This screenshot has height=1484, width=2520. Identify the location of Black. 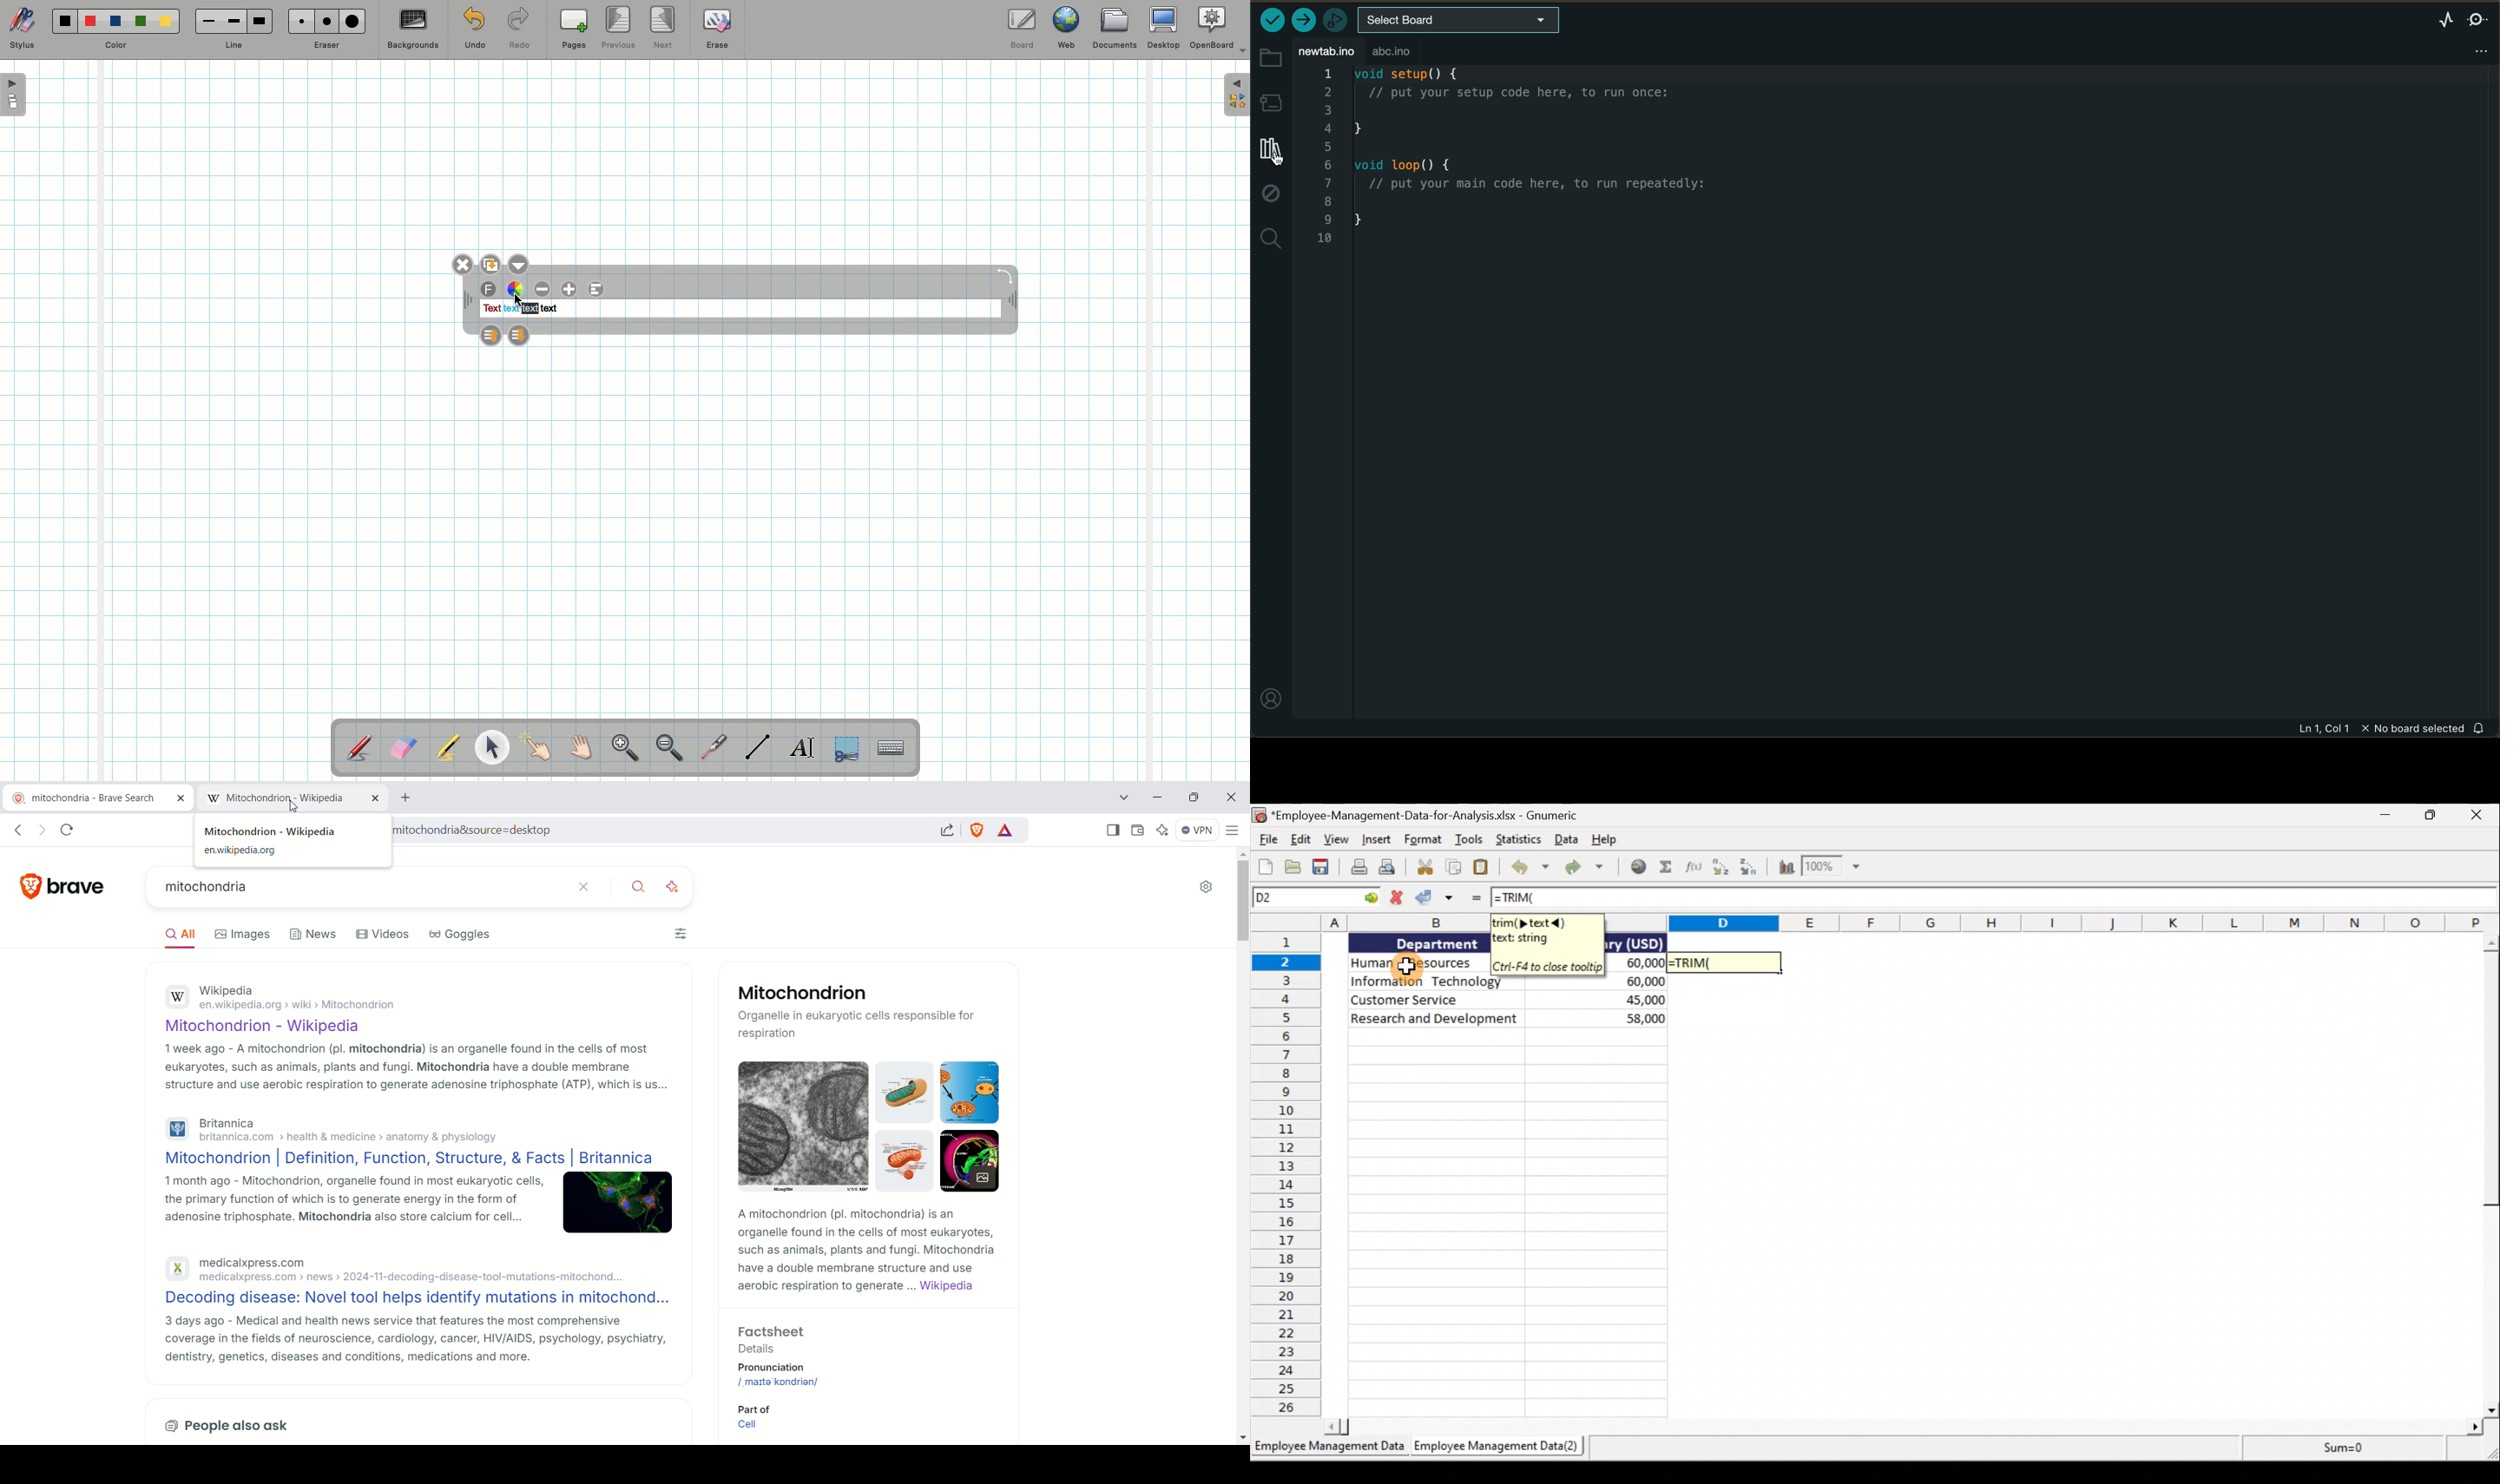
(63, 21).